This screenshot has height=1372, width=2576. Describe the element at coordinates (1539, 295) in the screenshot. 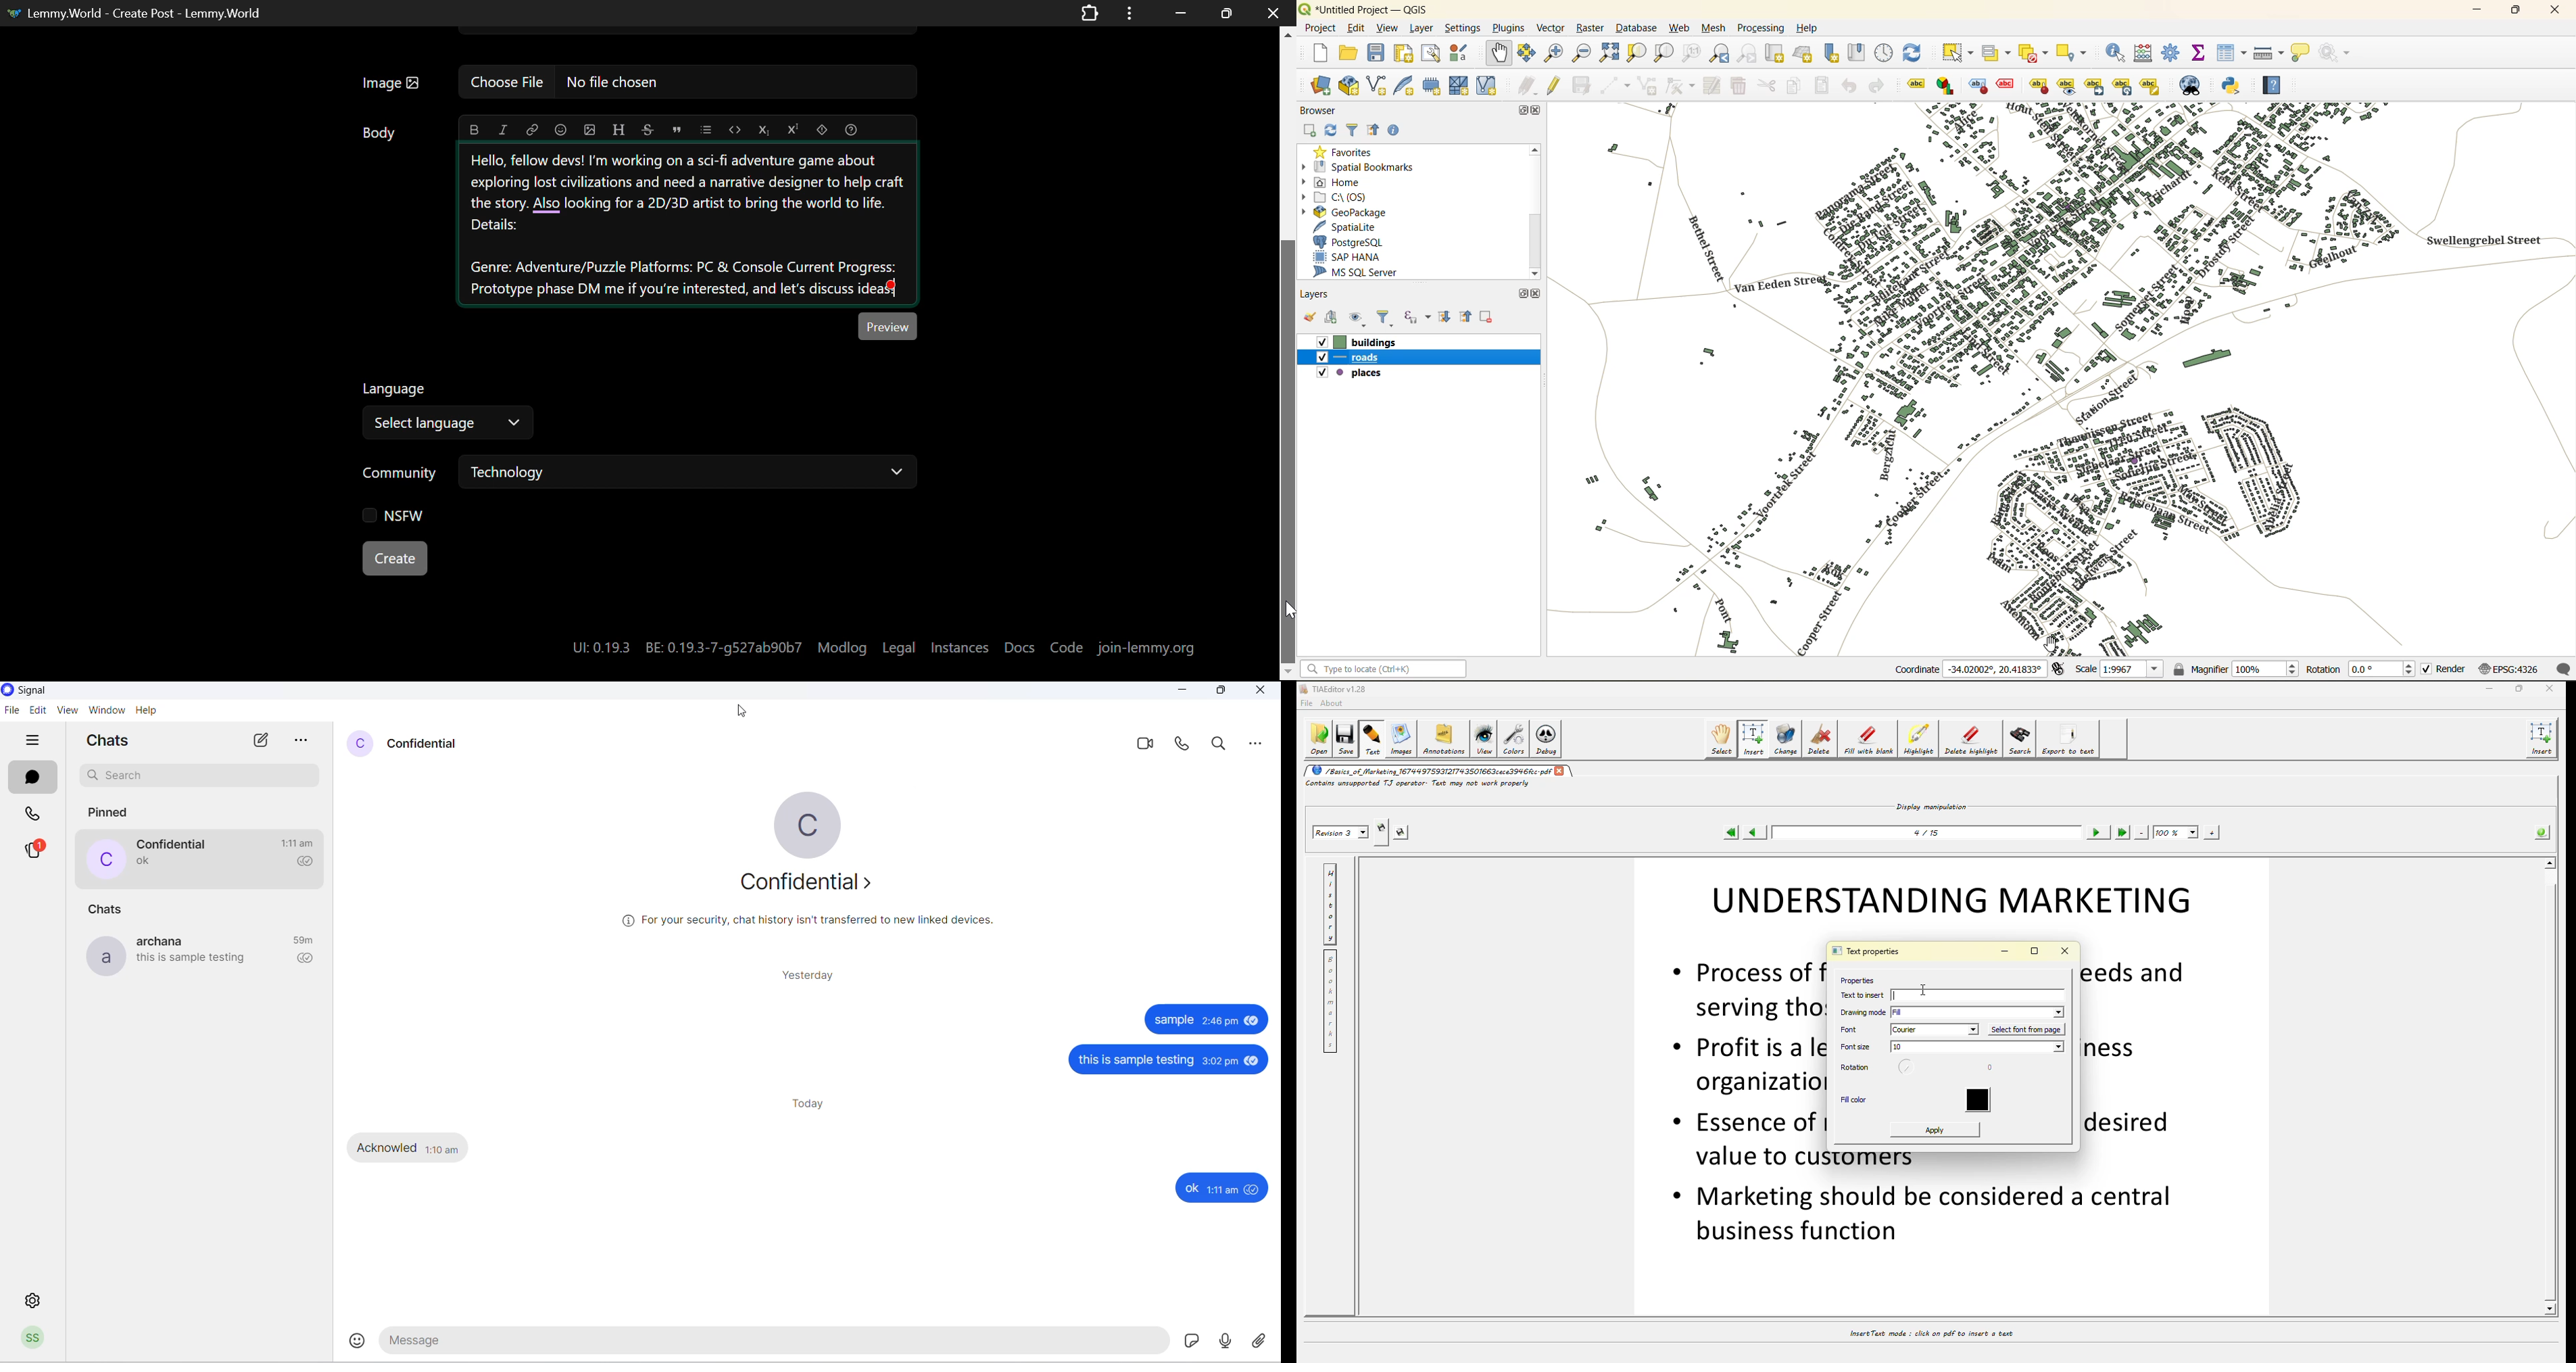

I see `close` at that location.